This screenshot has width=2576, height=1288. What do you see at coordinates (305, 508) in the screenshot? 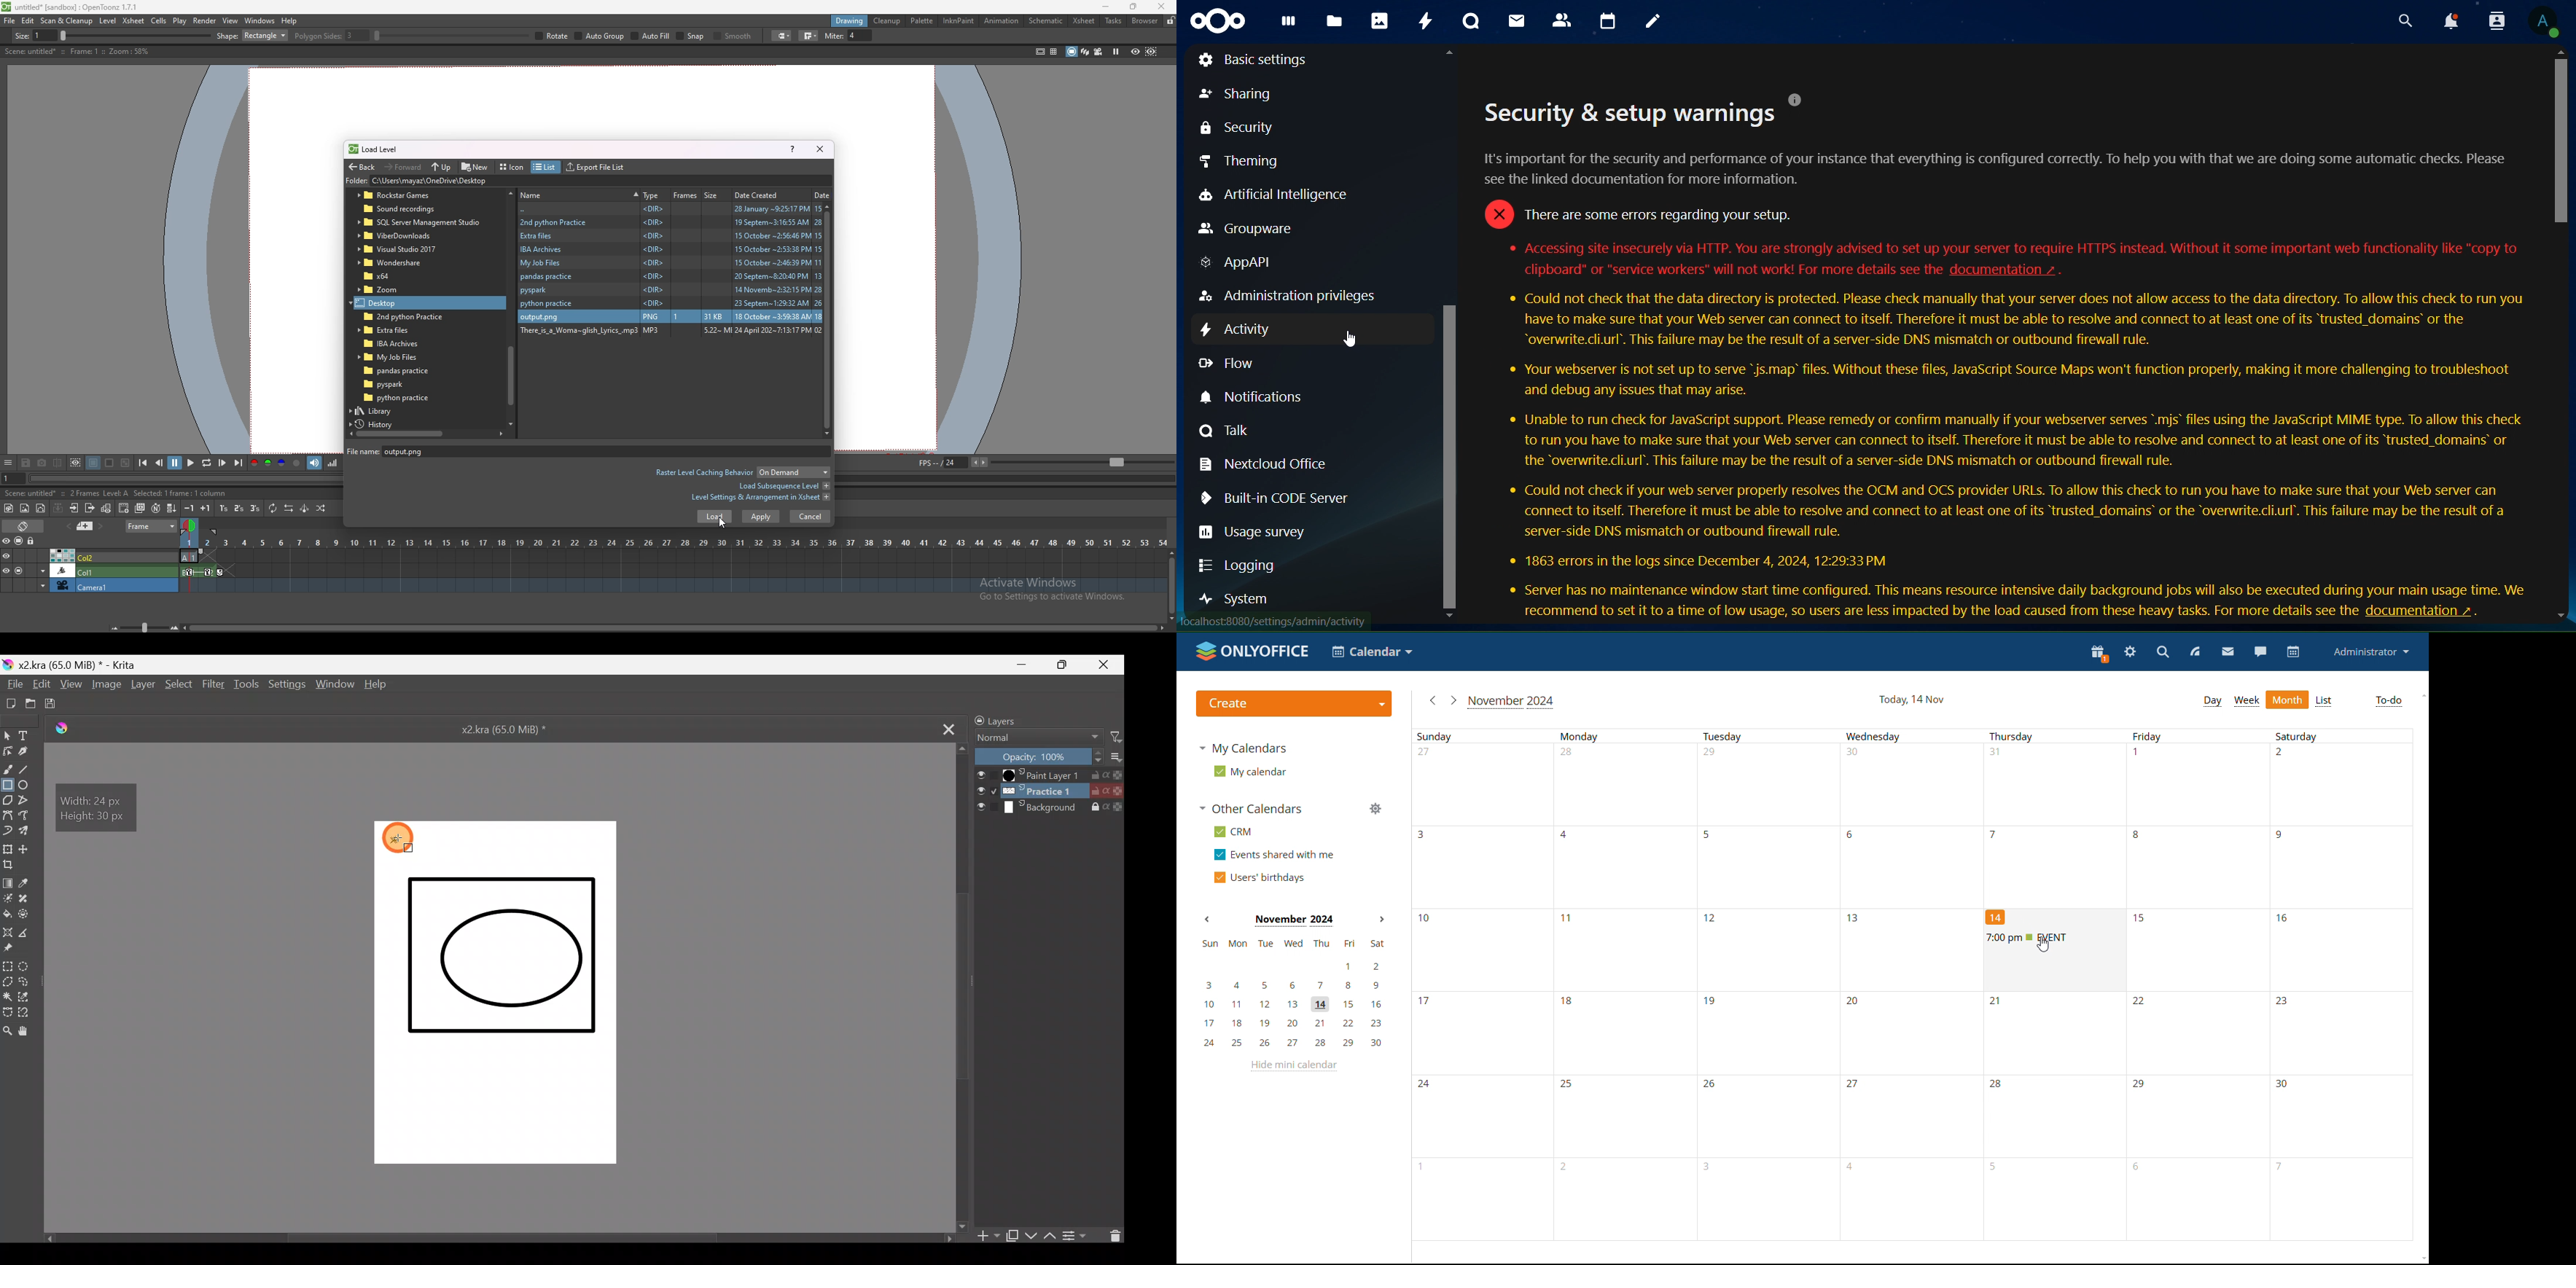
I see `swing` at bounding box center [305, 508].